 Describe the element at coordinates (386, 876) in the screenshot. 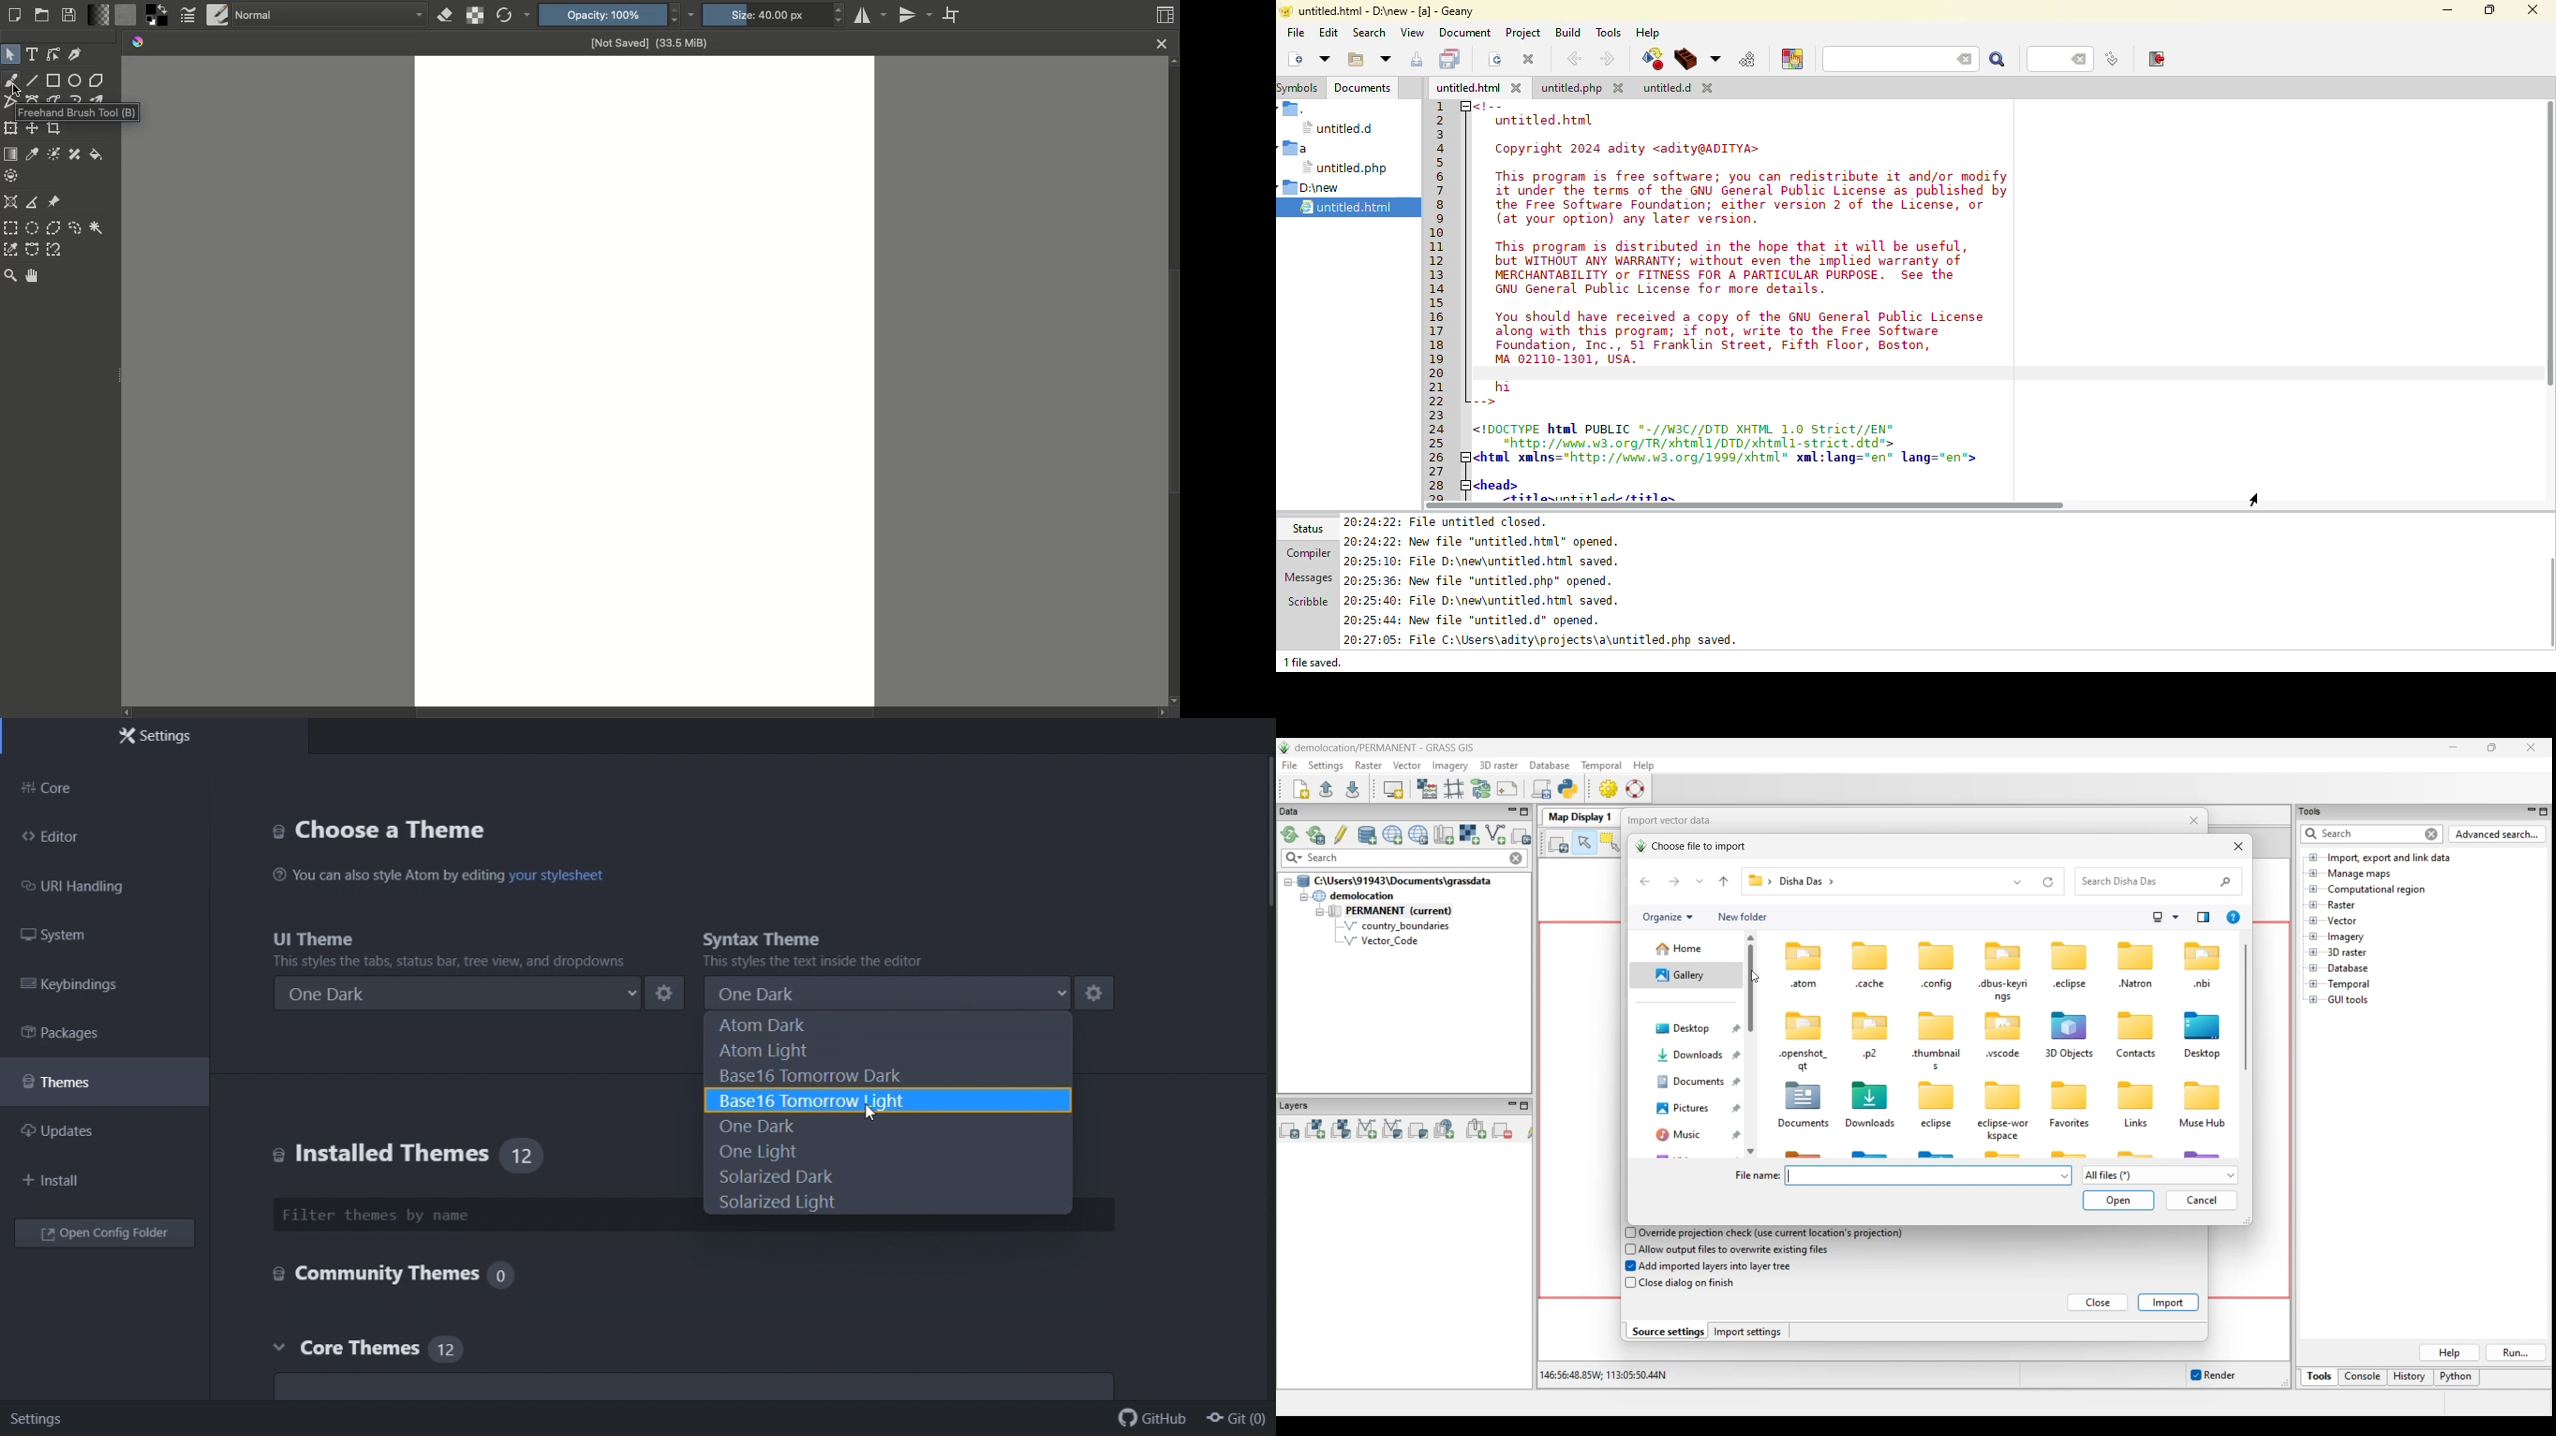

I see `You can also style Atom by editing` at that location.